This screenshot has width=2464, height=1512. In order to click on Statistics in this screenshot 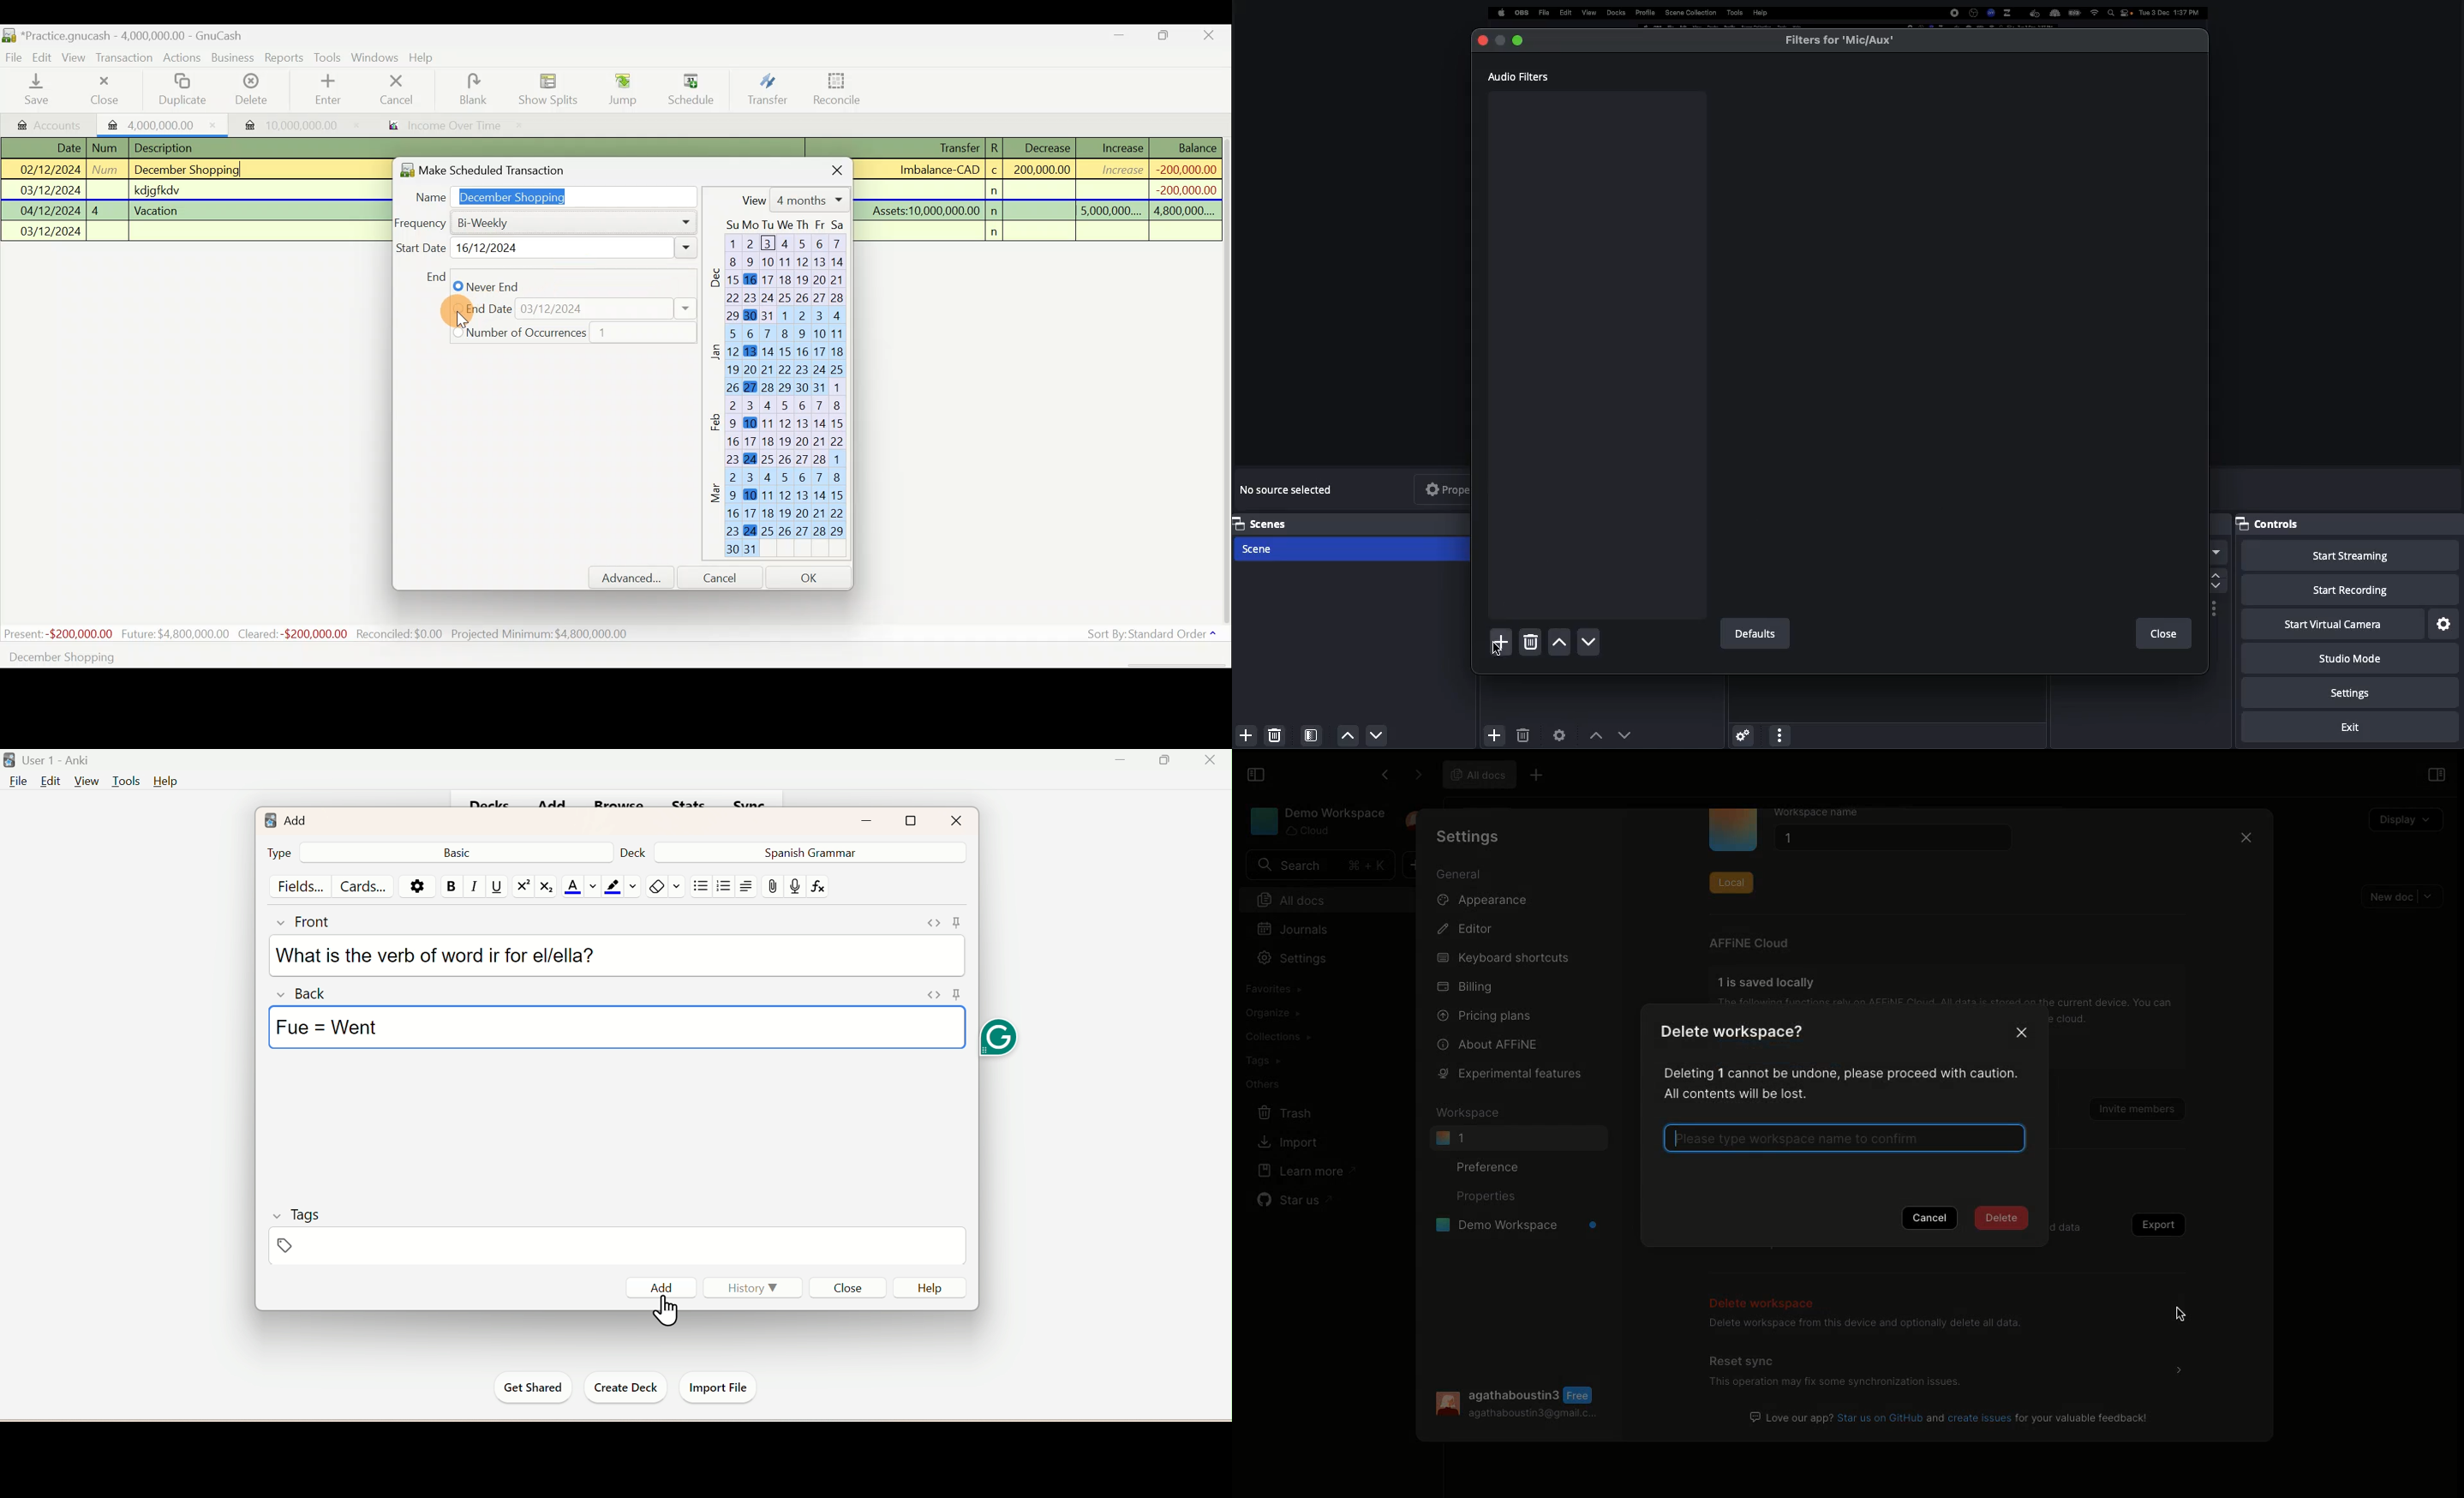, I will do `click(318, 635)`.